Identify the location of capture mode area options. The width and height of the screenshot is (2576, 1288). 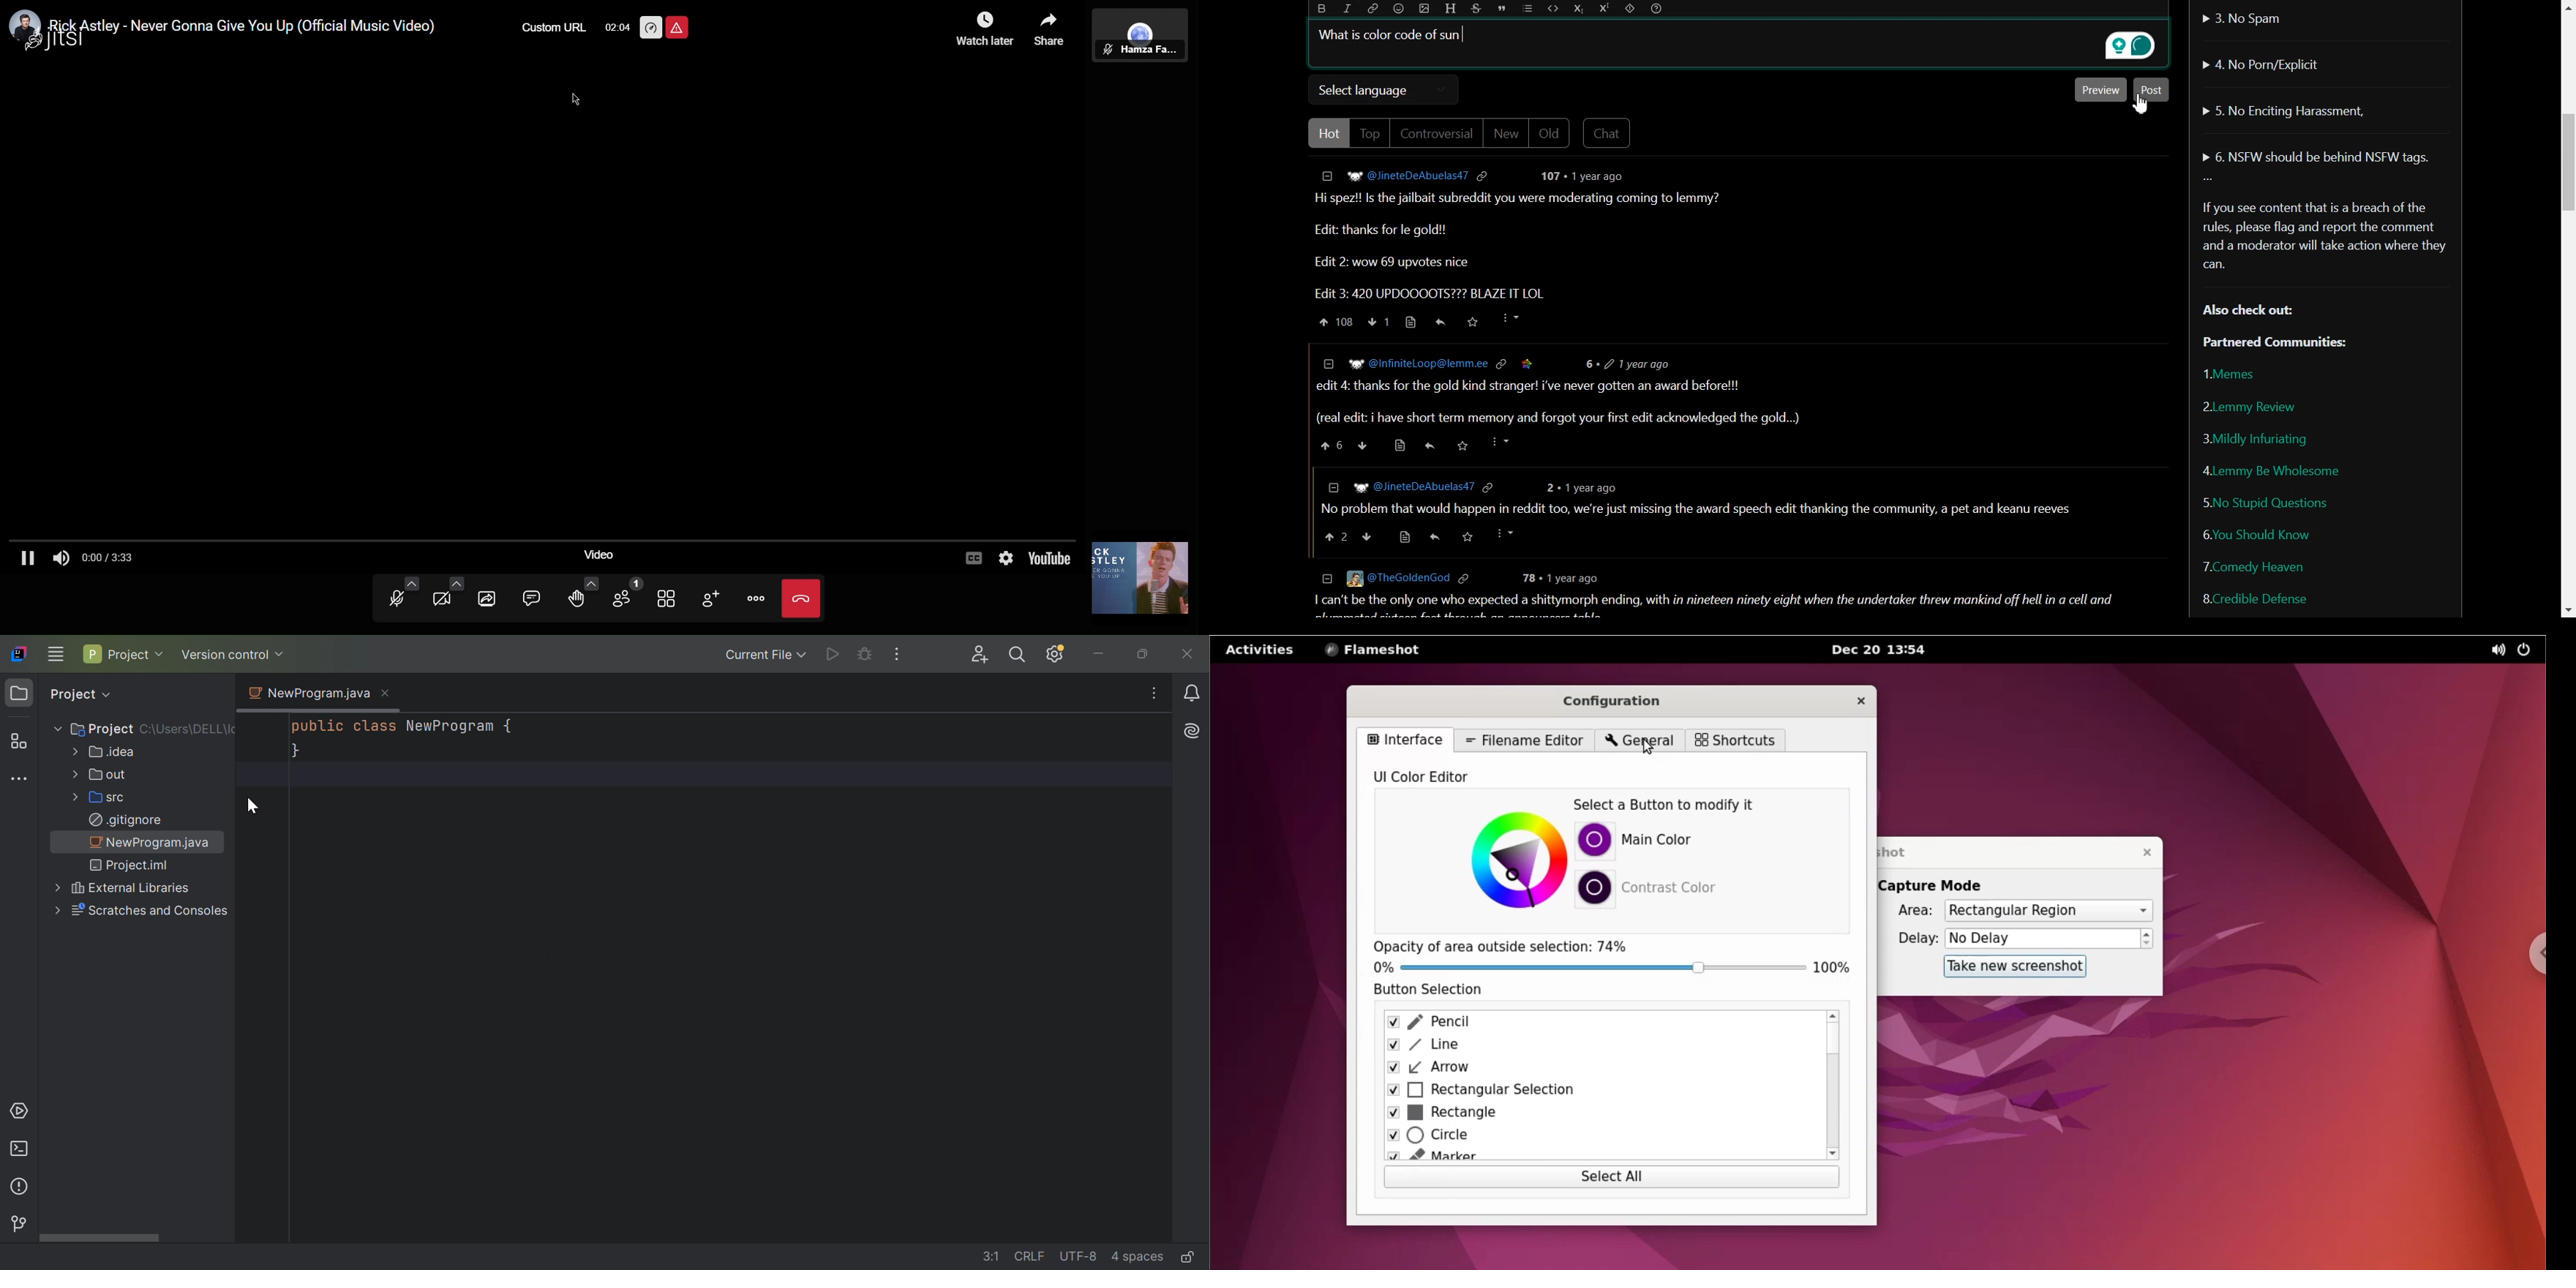
(2048, 911).